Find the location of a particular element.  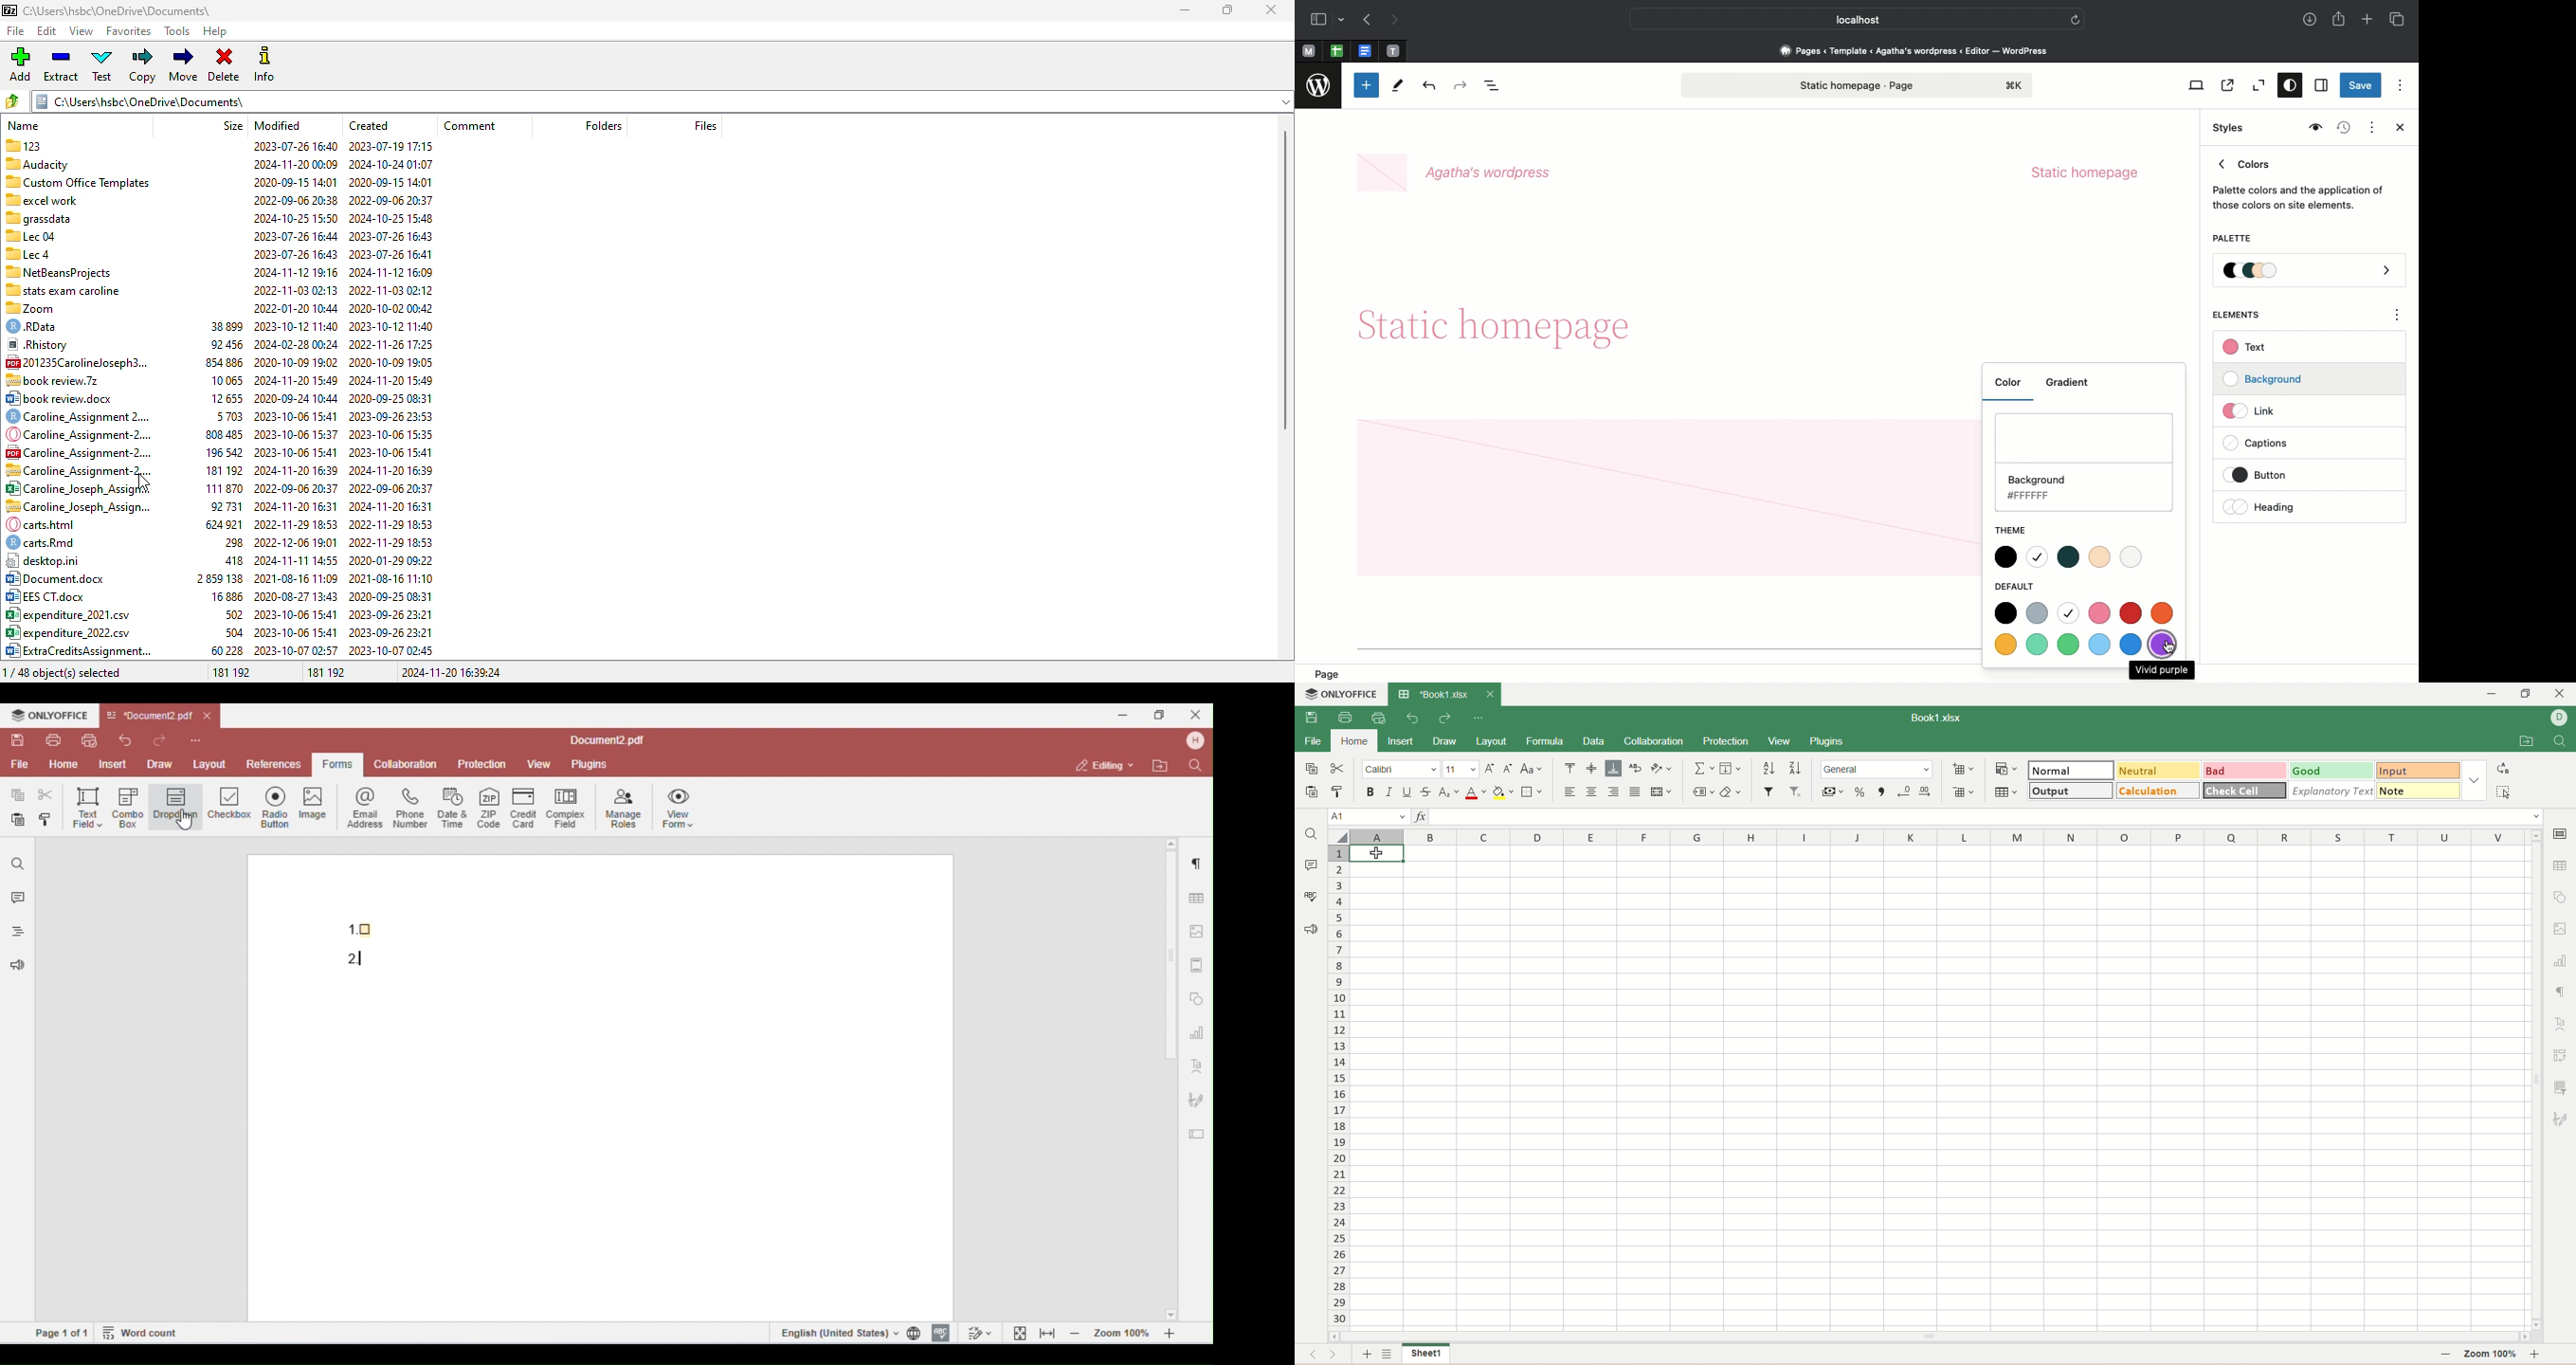

Downloads is located at coordinates (2311, 21).